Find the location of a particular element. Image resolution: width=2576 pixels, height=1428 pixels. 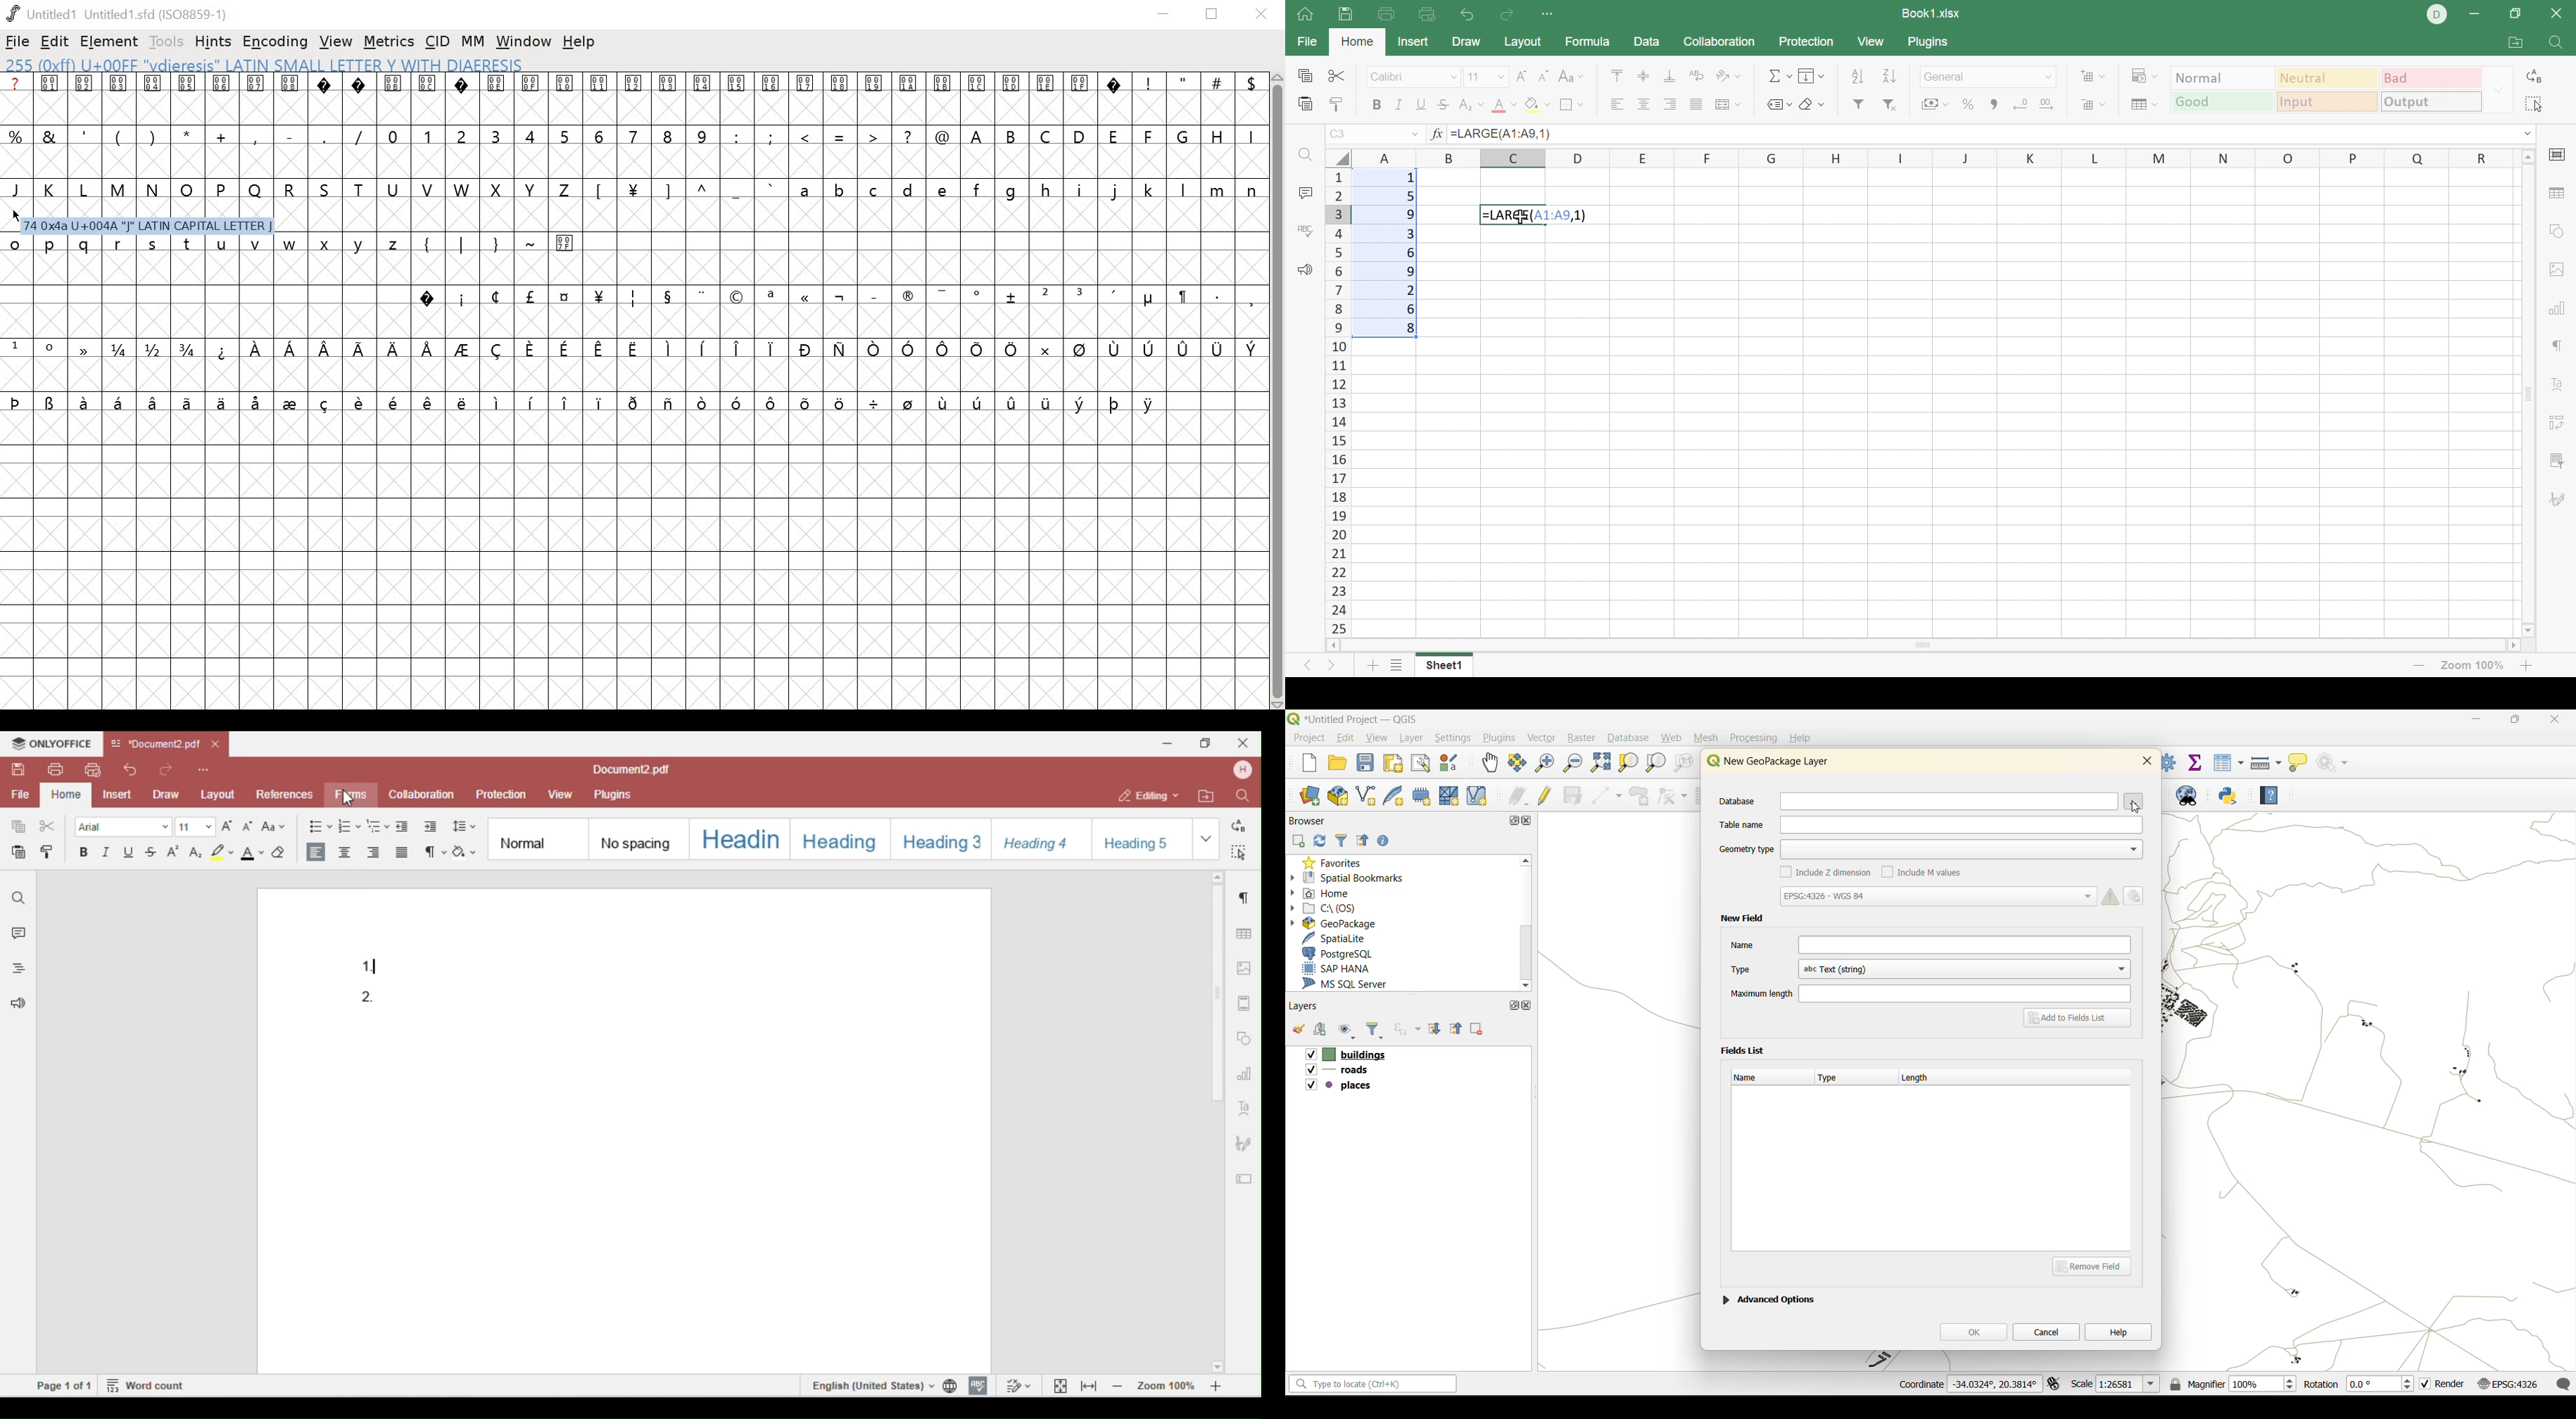

Font size is located at coordinates (1504, 108).